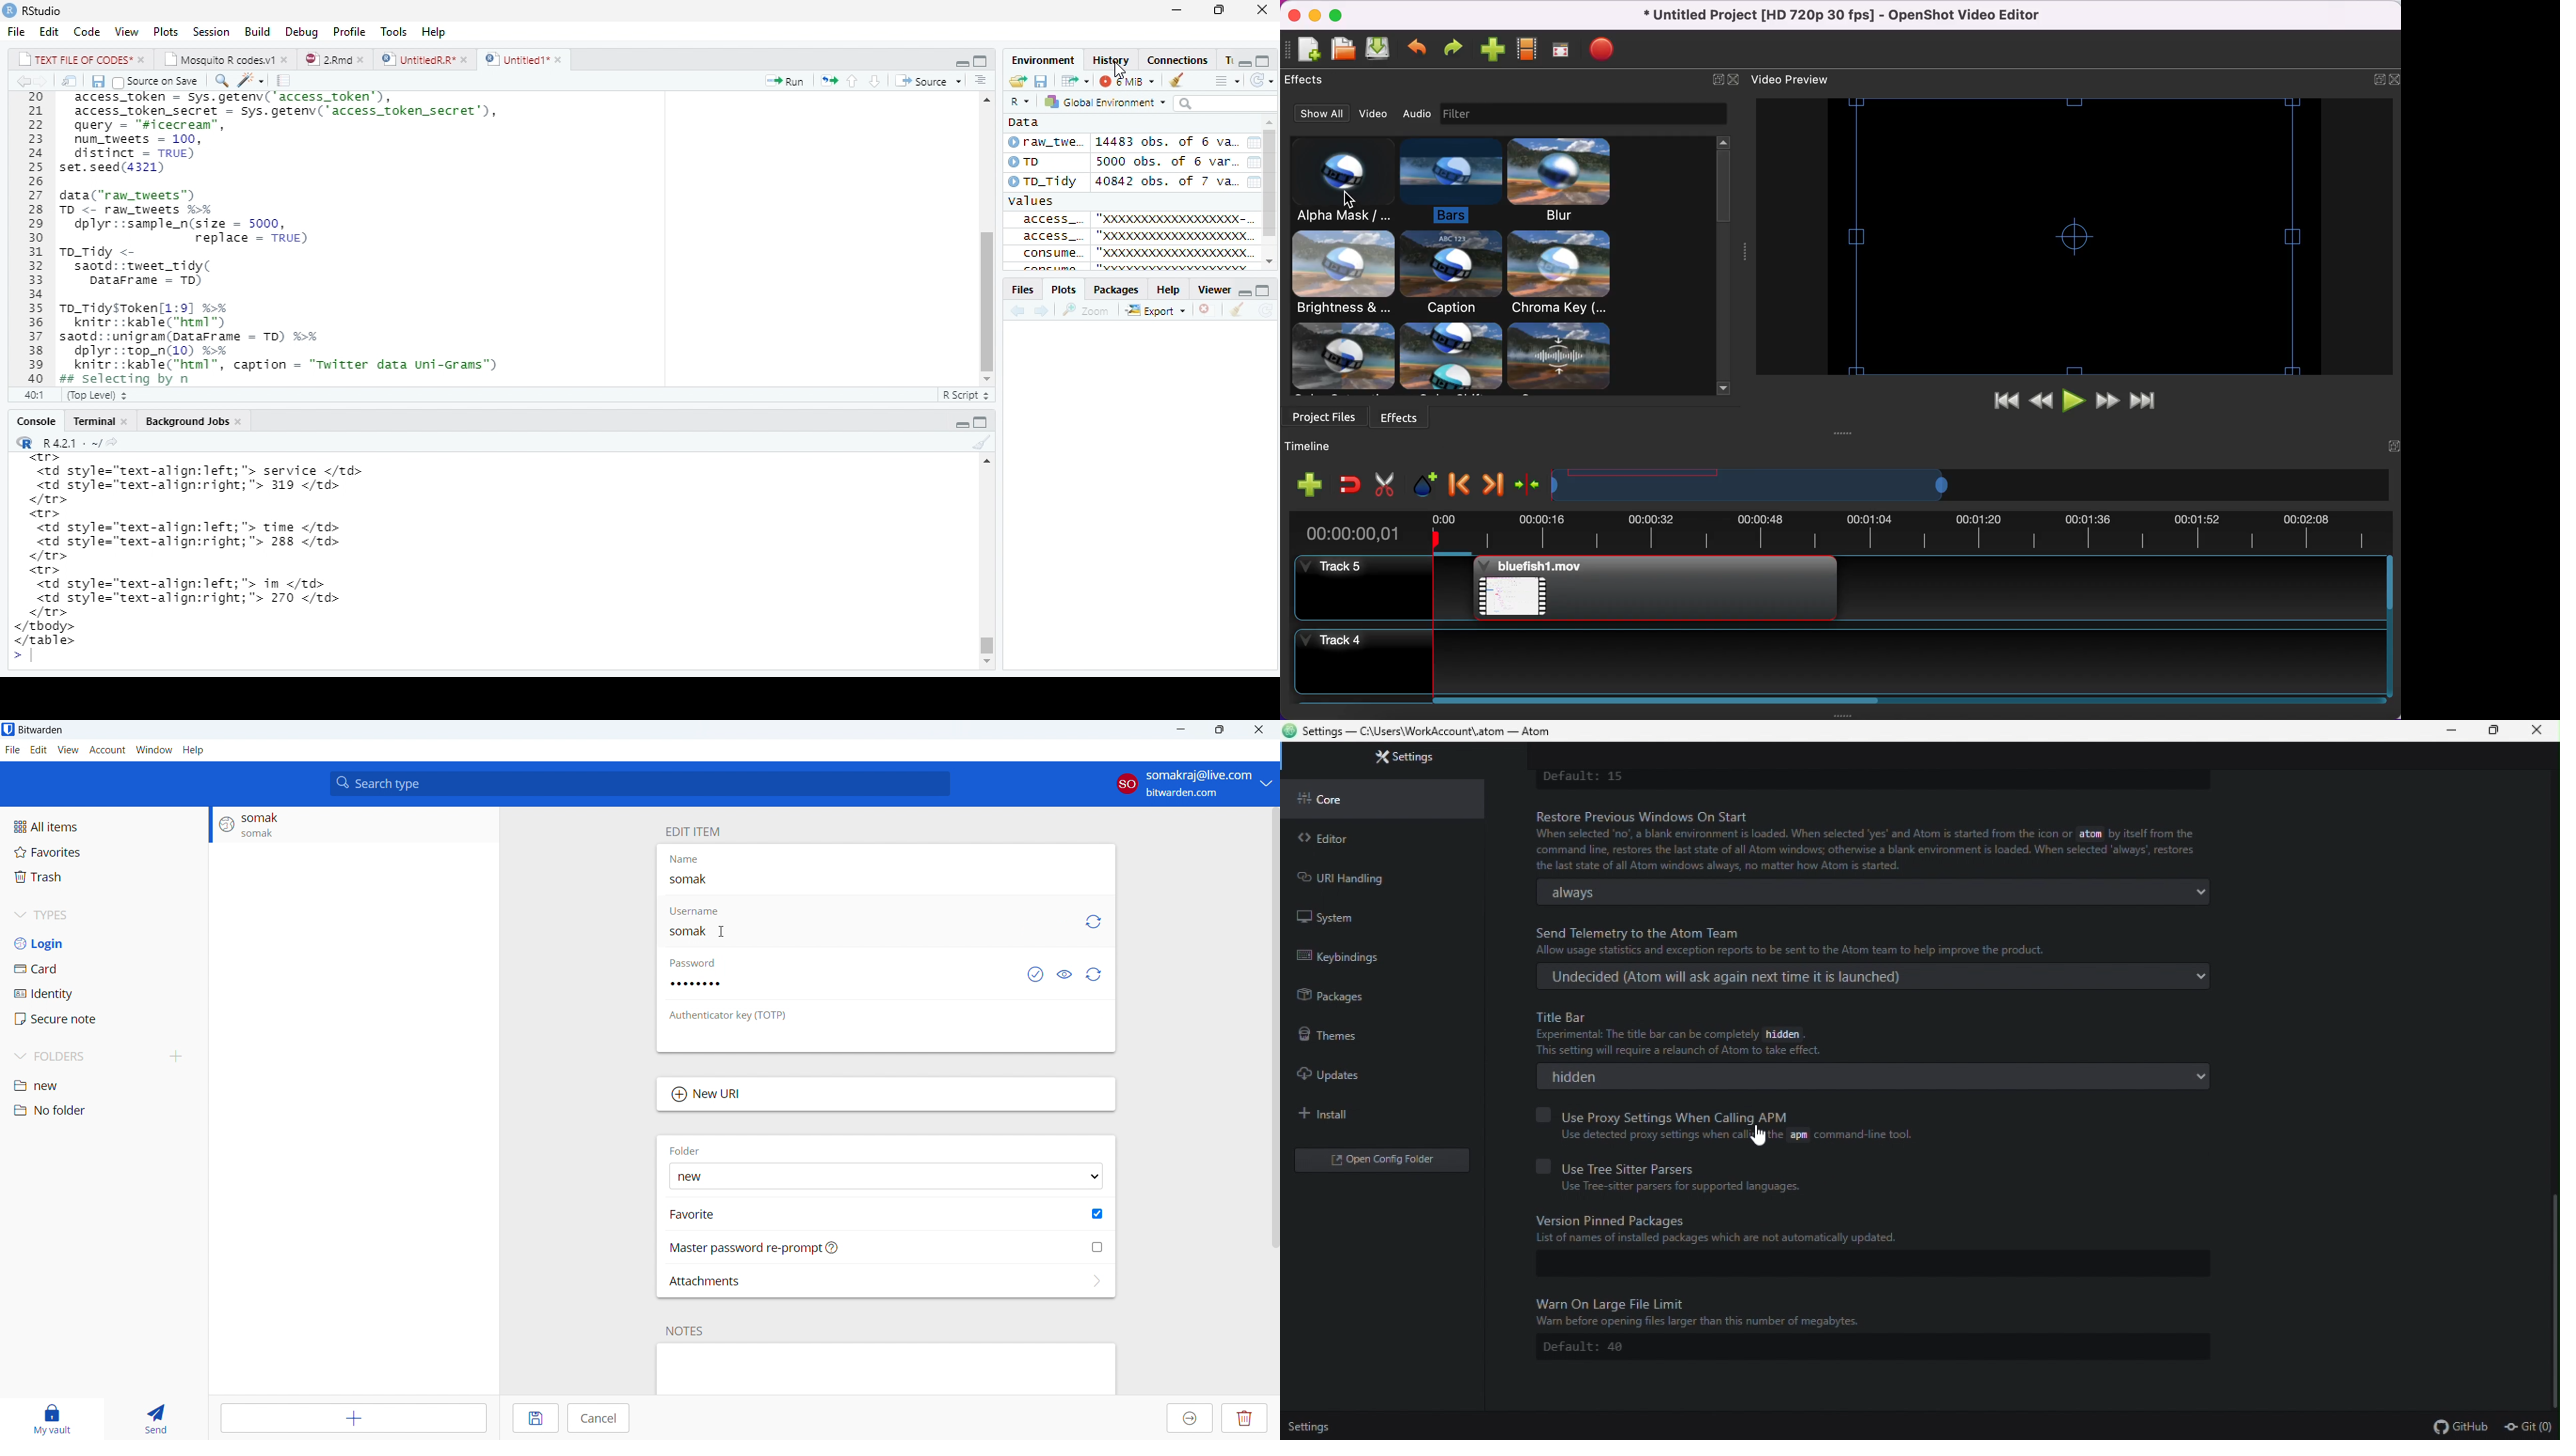  What do you see at coordinates (1017, 80) in the screenshot?
I see `new` at bounding box center [1017, 80].